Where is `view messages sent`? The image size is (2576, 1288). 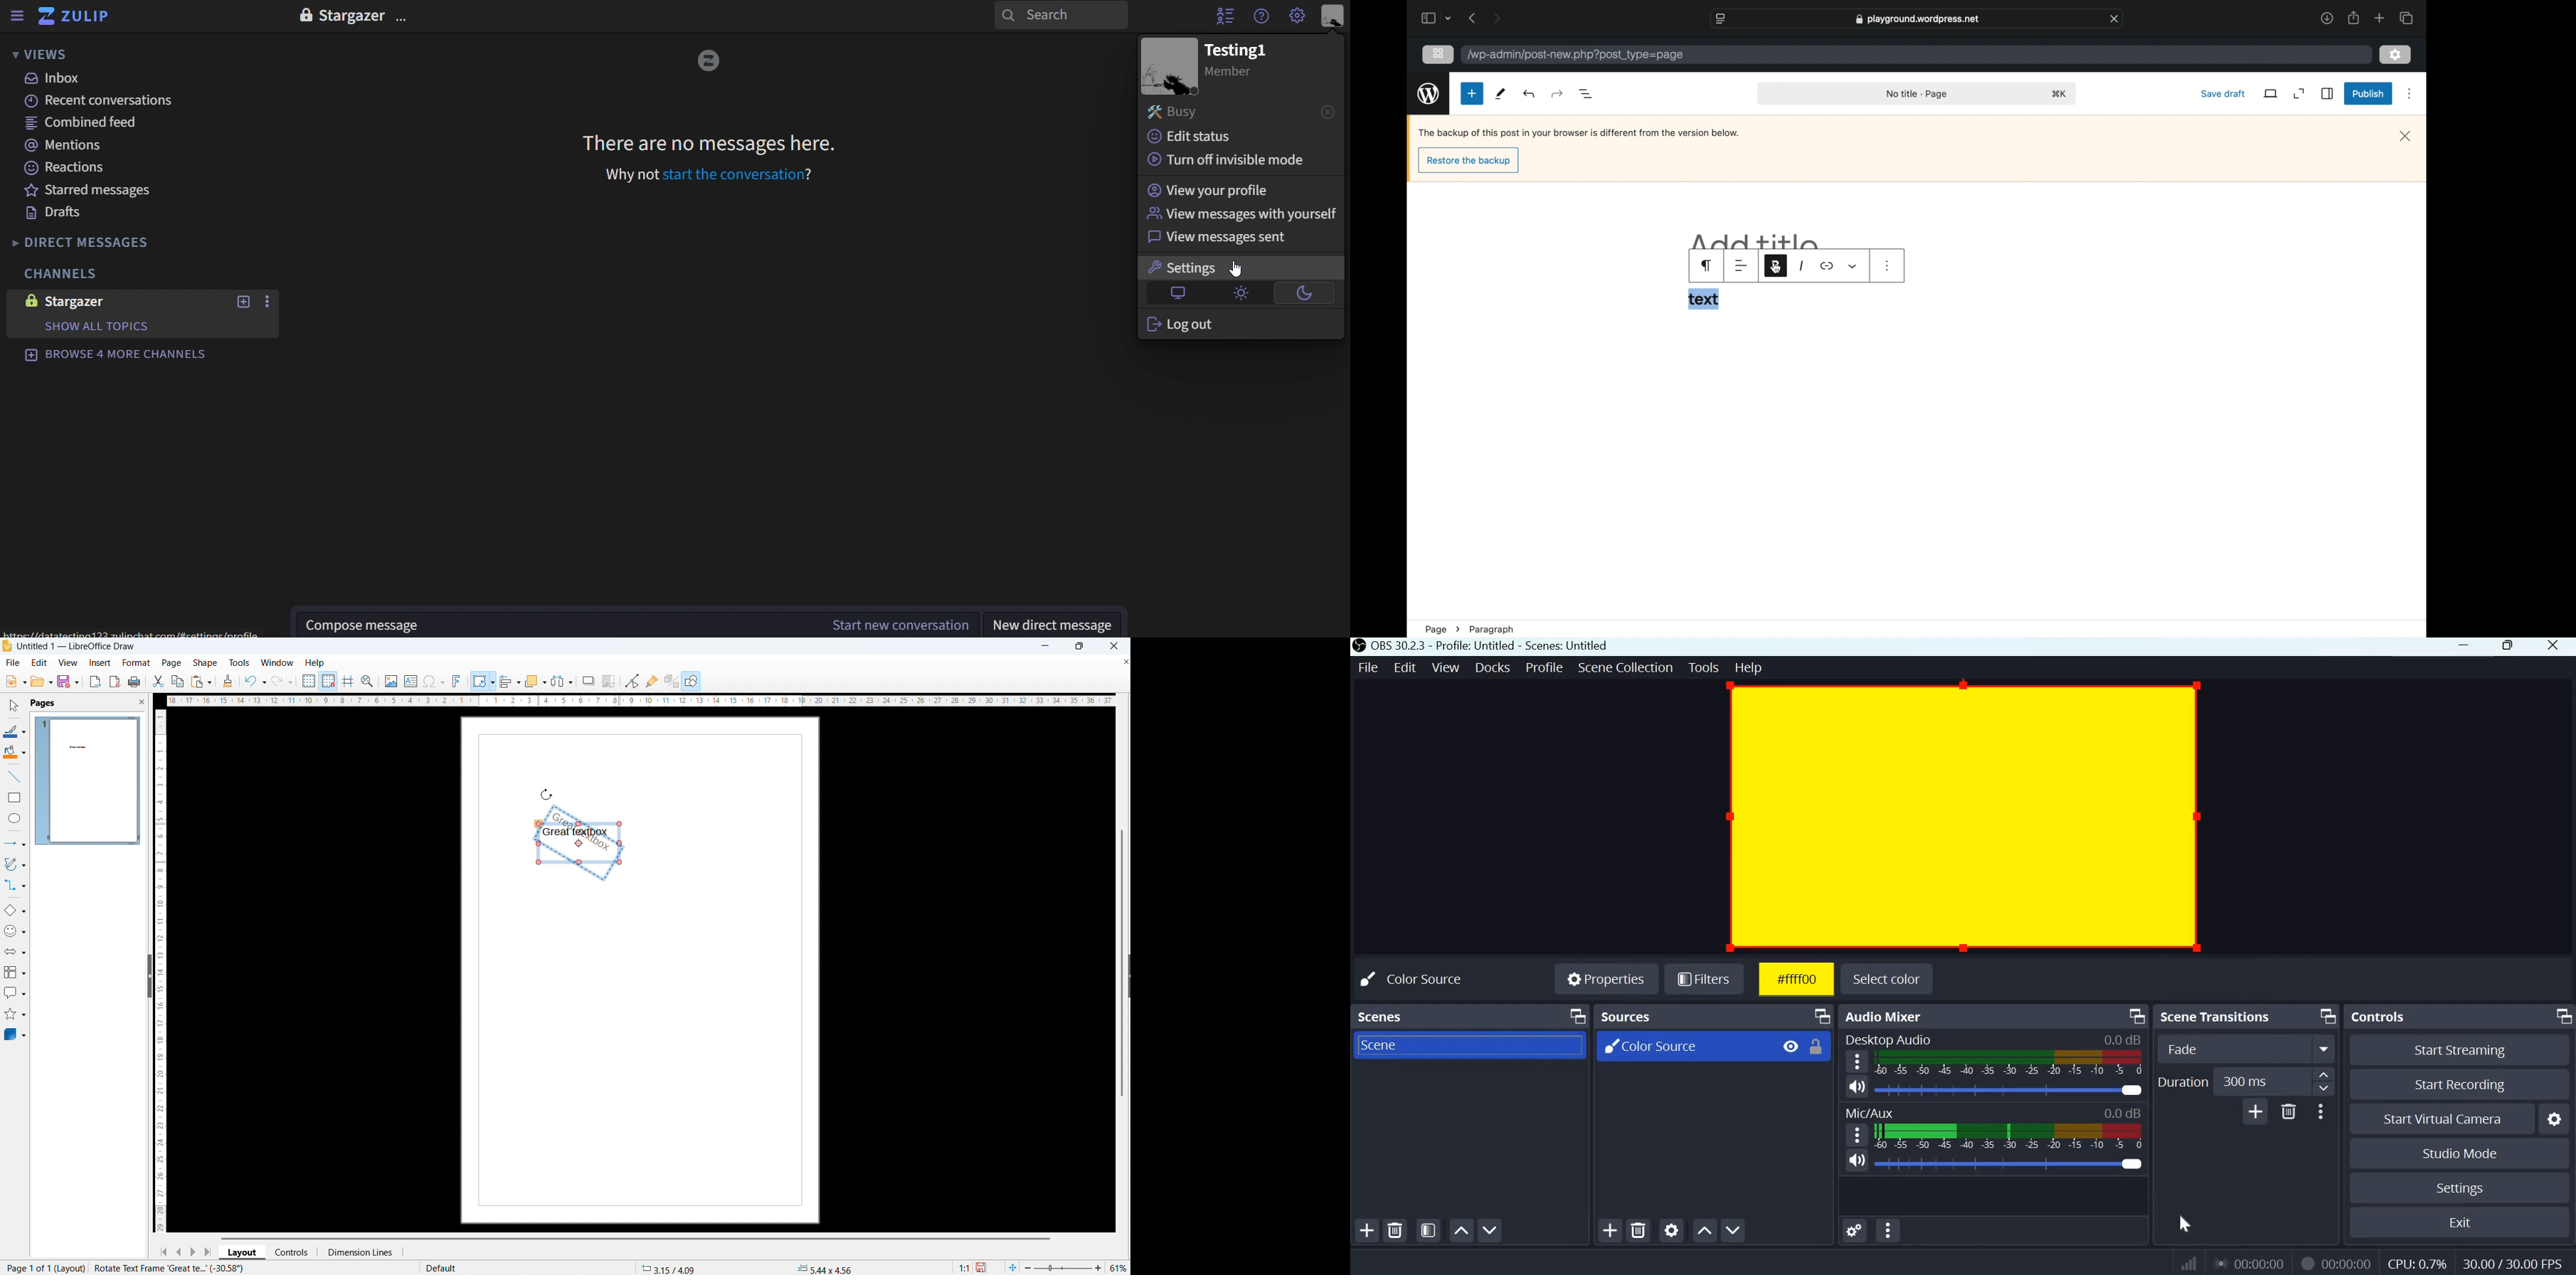 view messages sent is located at coordinates (1218, 238).